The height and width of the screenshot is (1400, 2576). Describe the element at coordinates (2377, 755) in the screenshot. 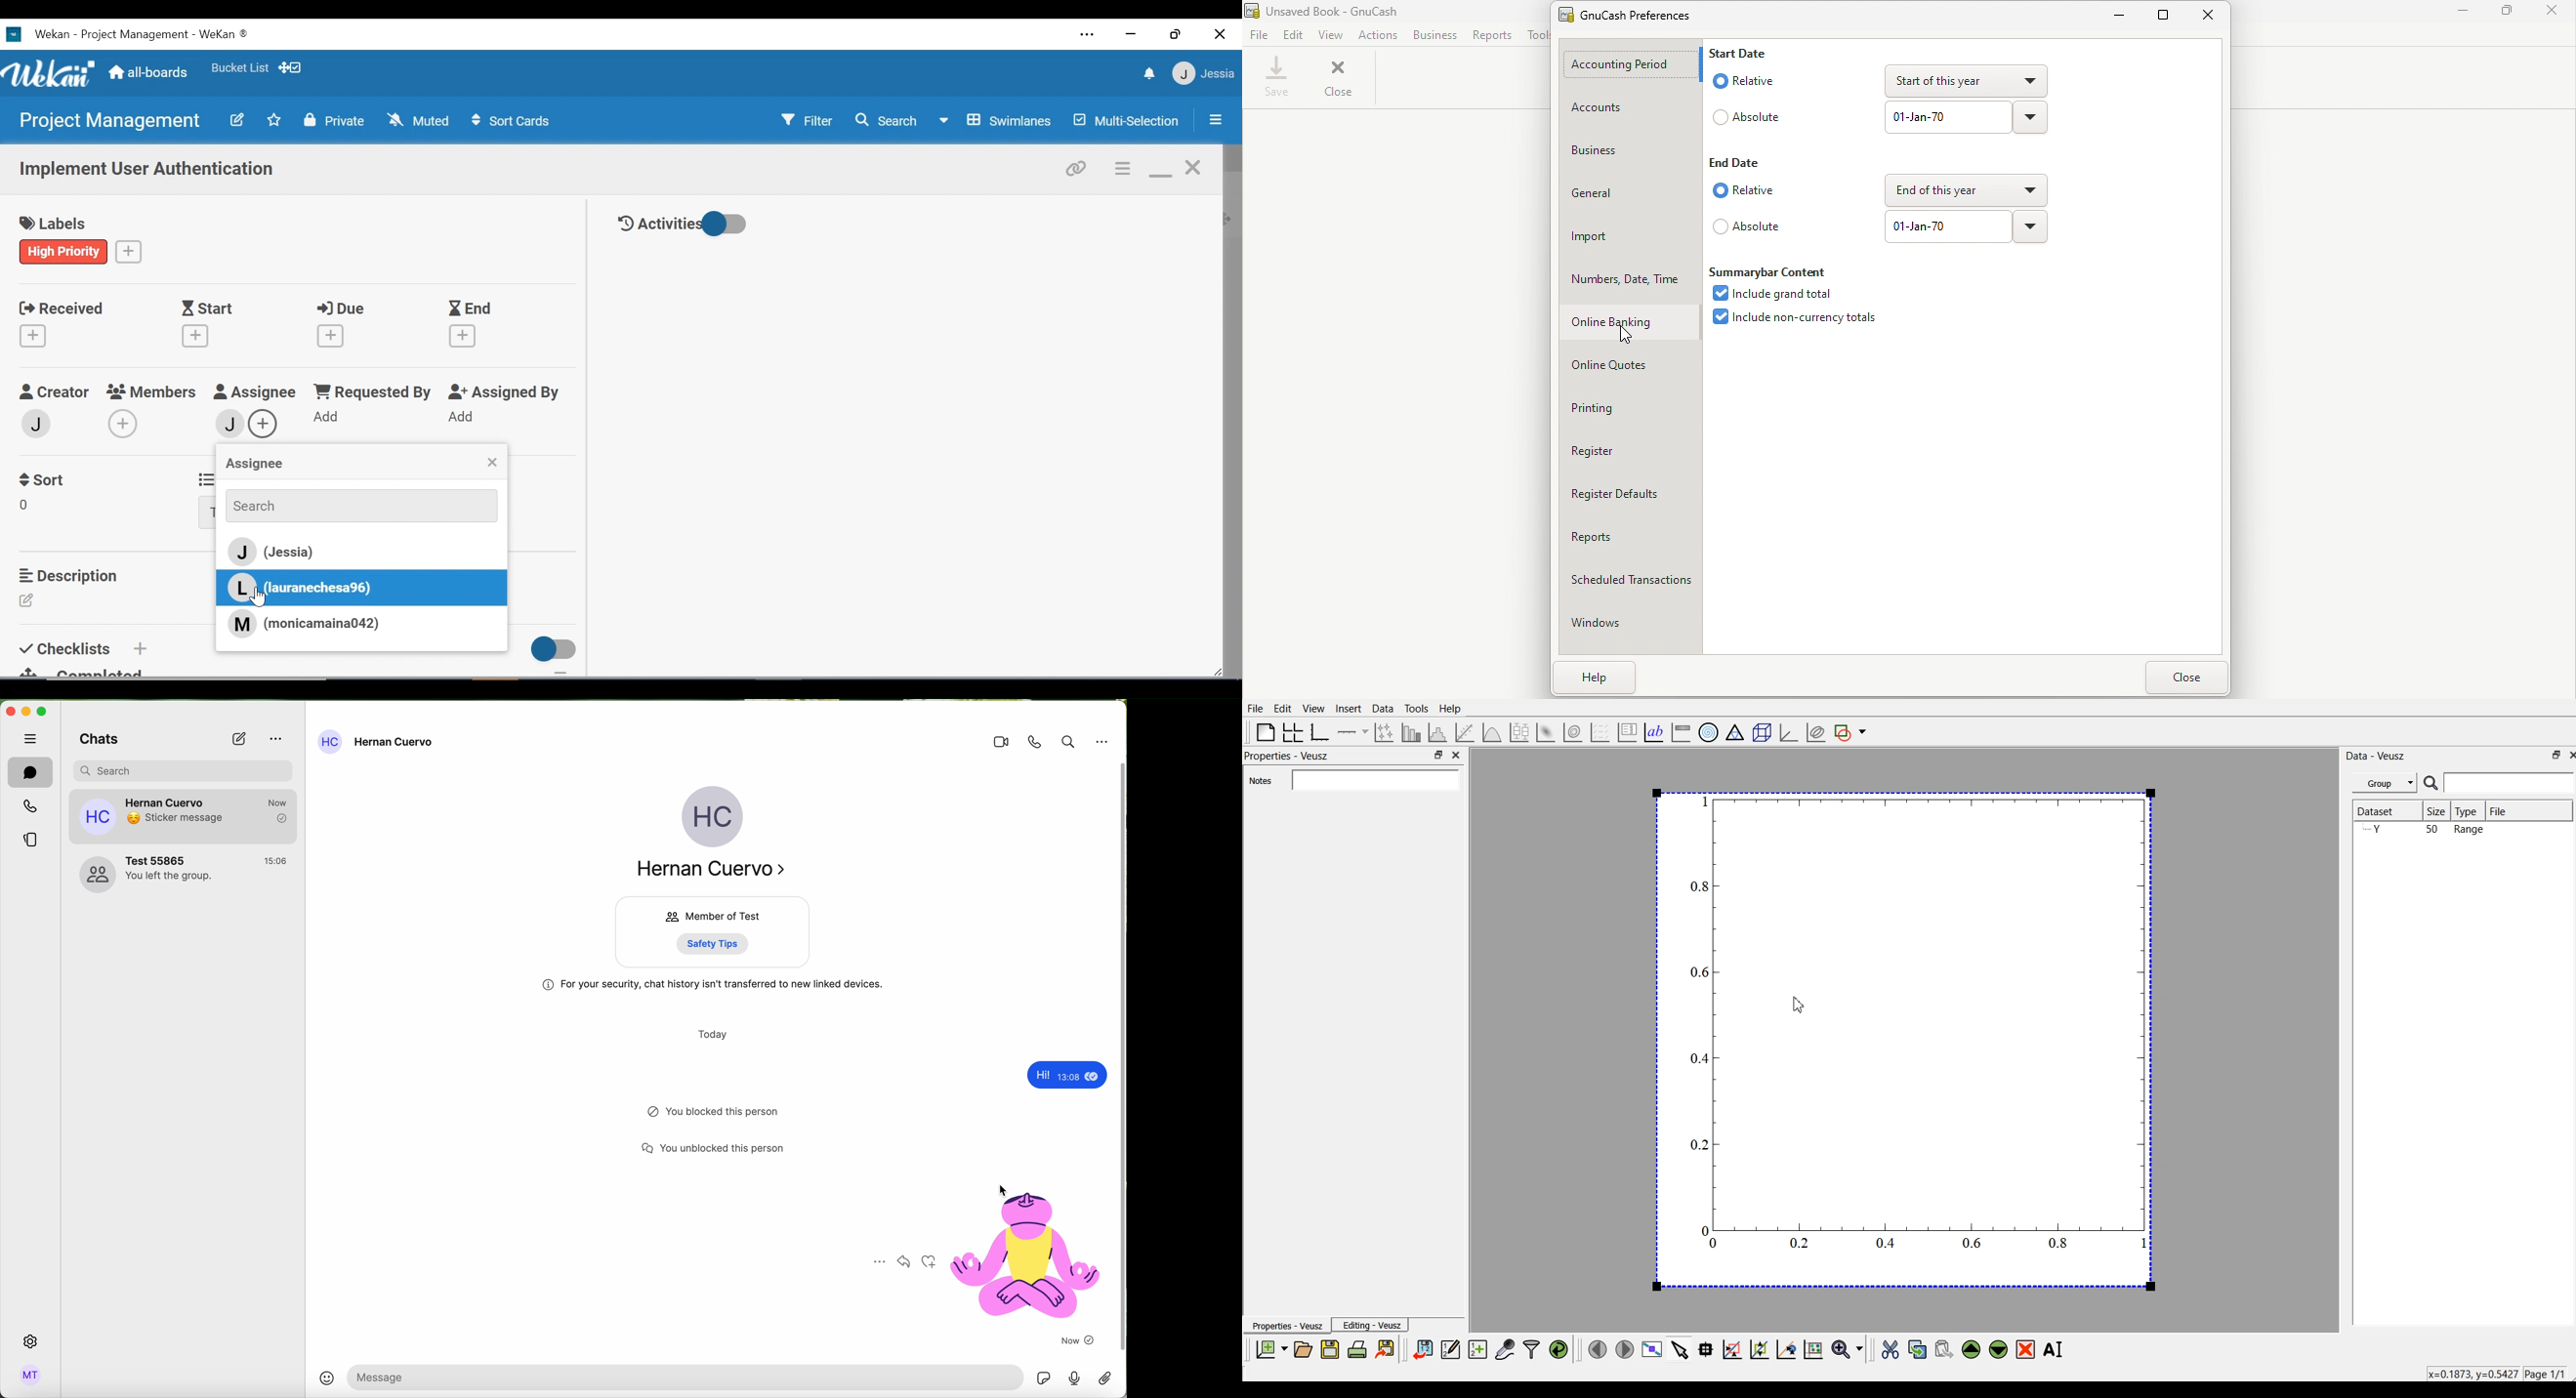

I see `Data - Veusz` at that location.